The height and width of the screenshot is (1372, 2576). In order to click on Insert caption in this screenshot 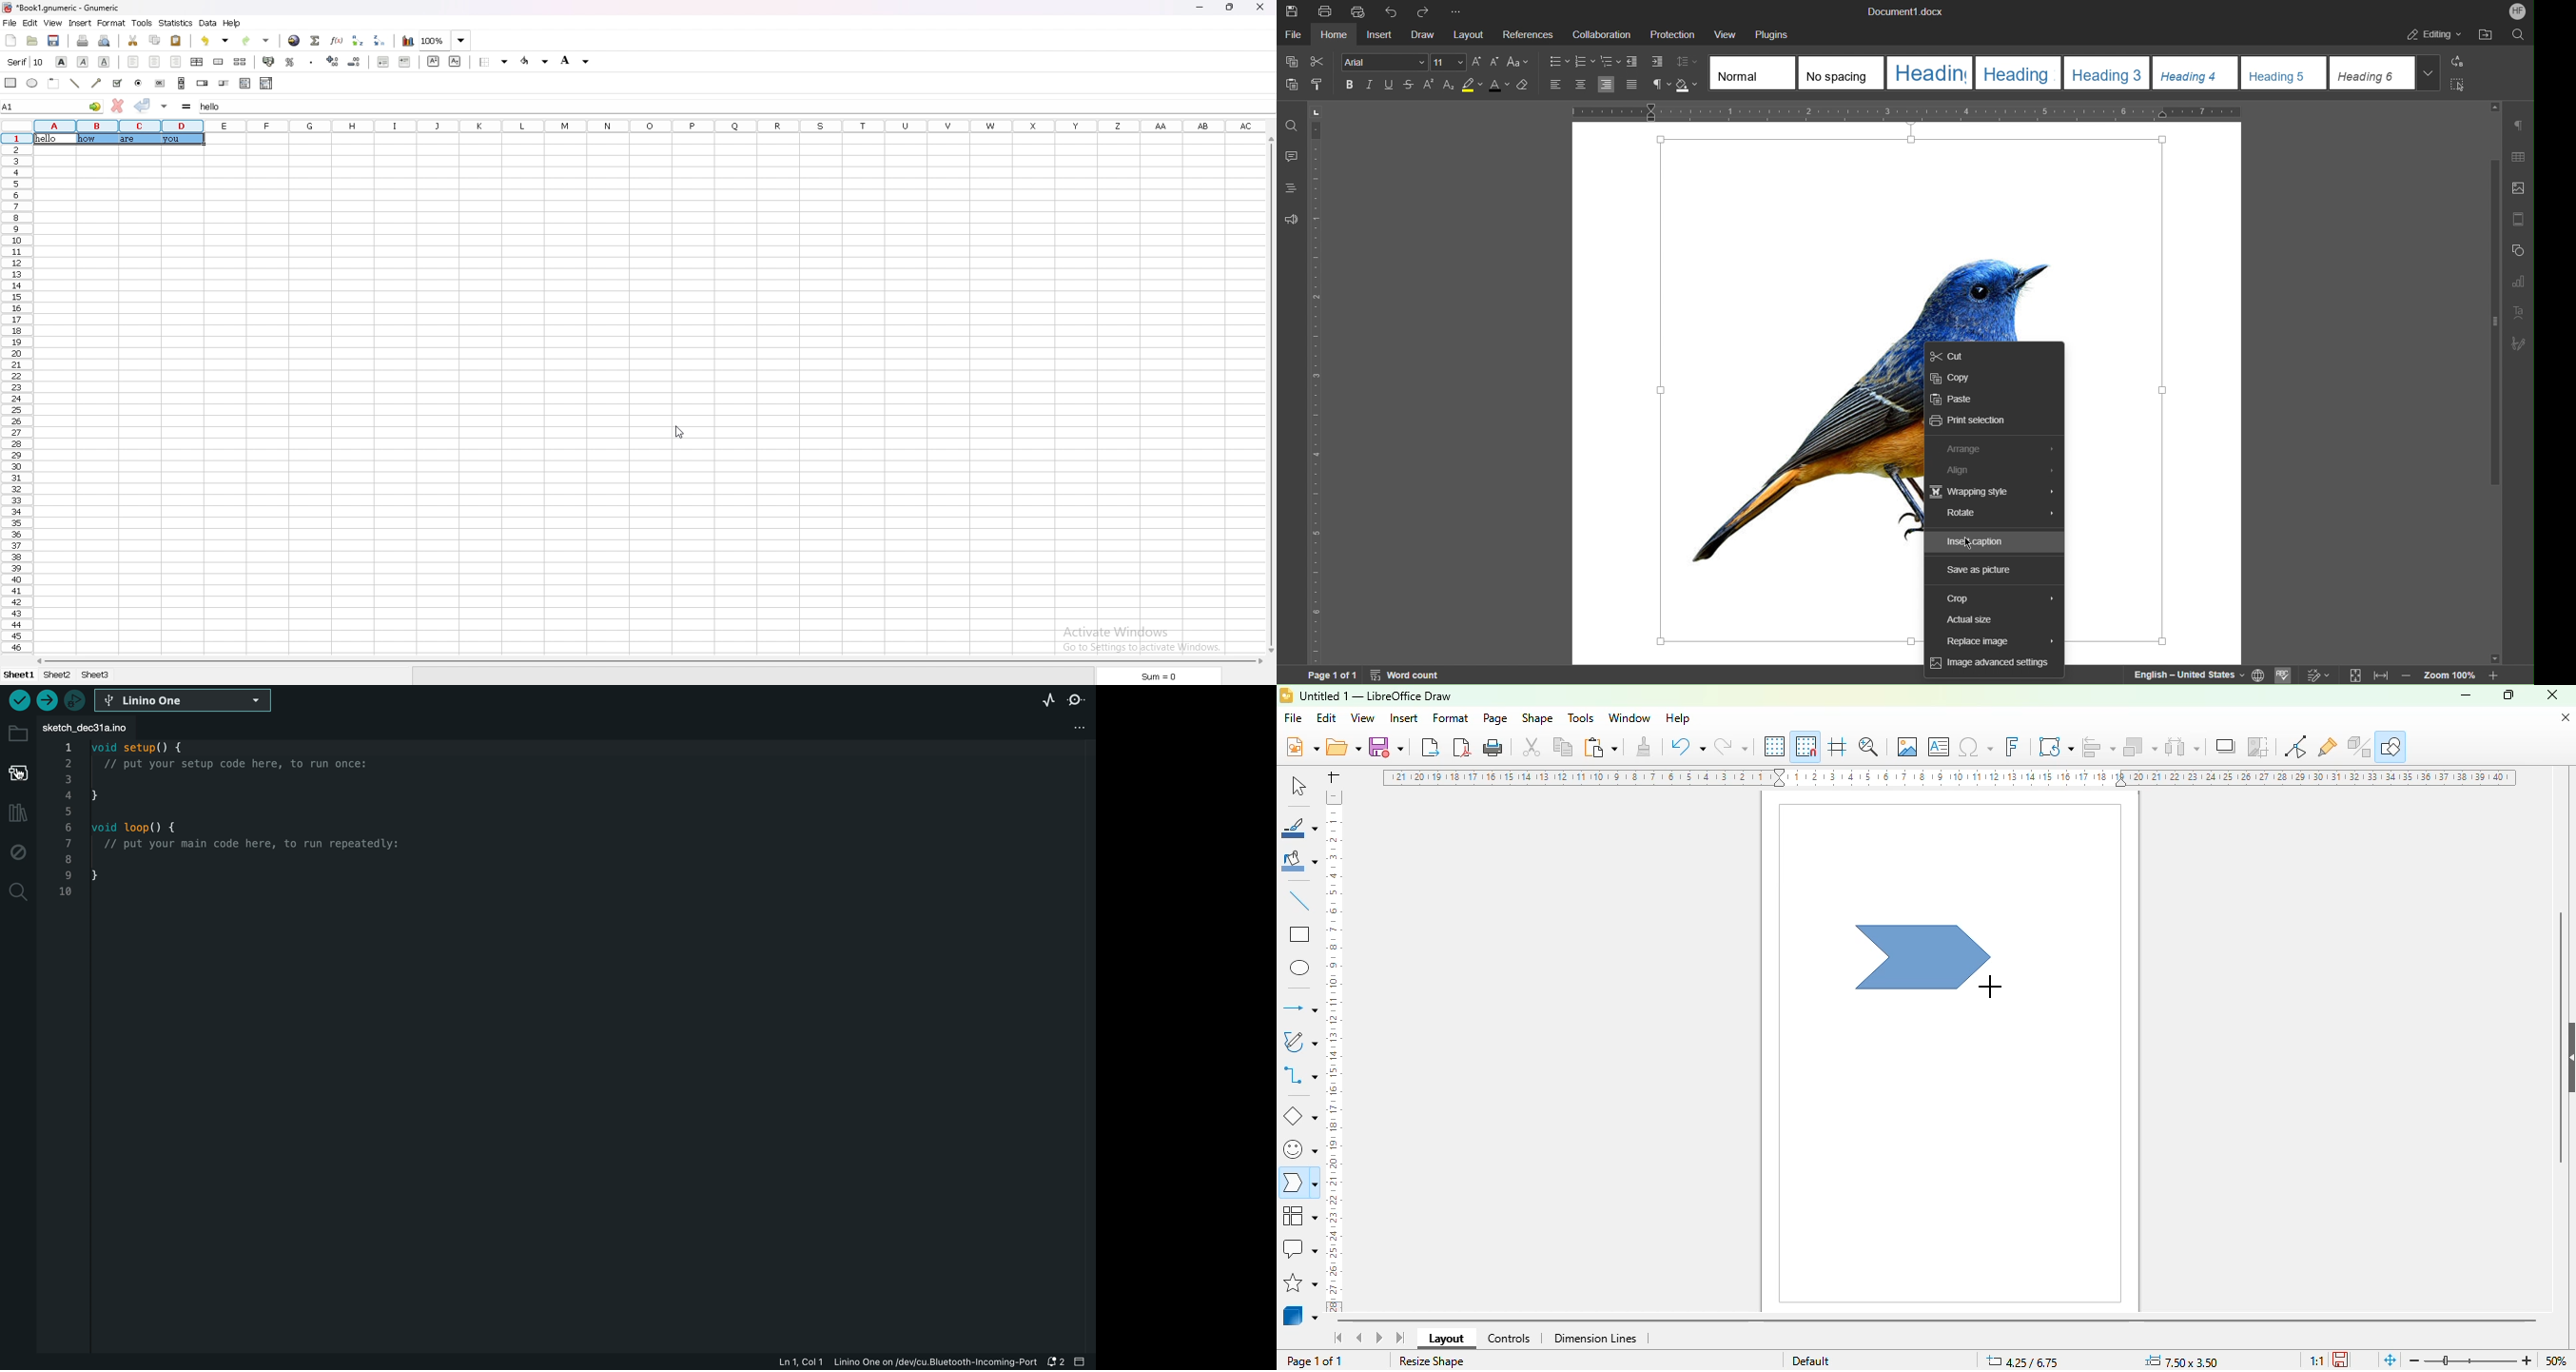, I will do `click(1995, 543)`.